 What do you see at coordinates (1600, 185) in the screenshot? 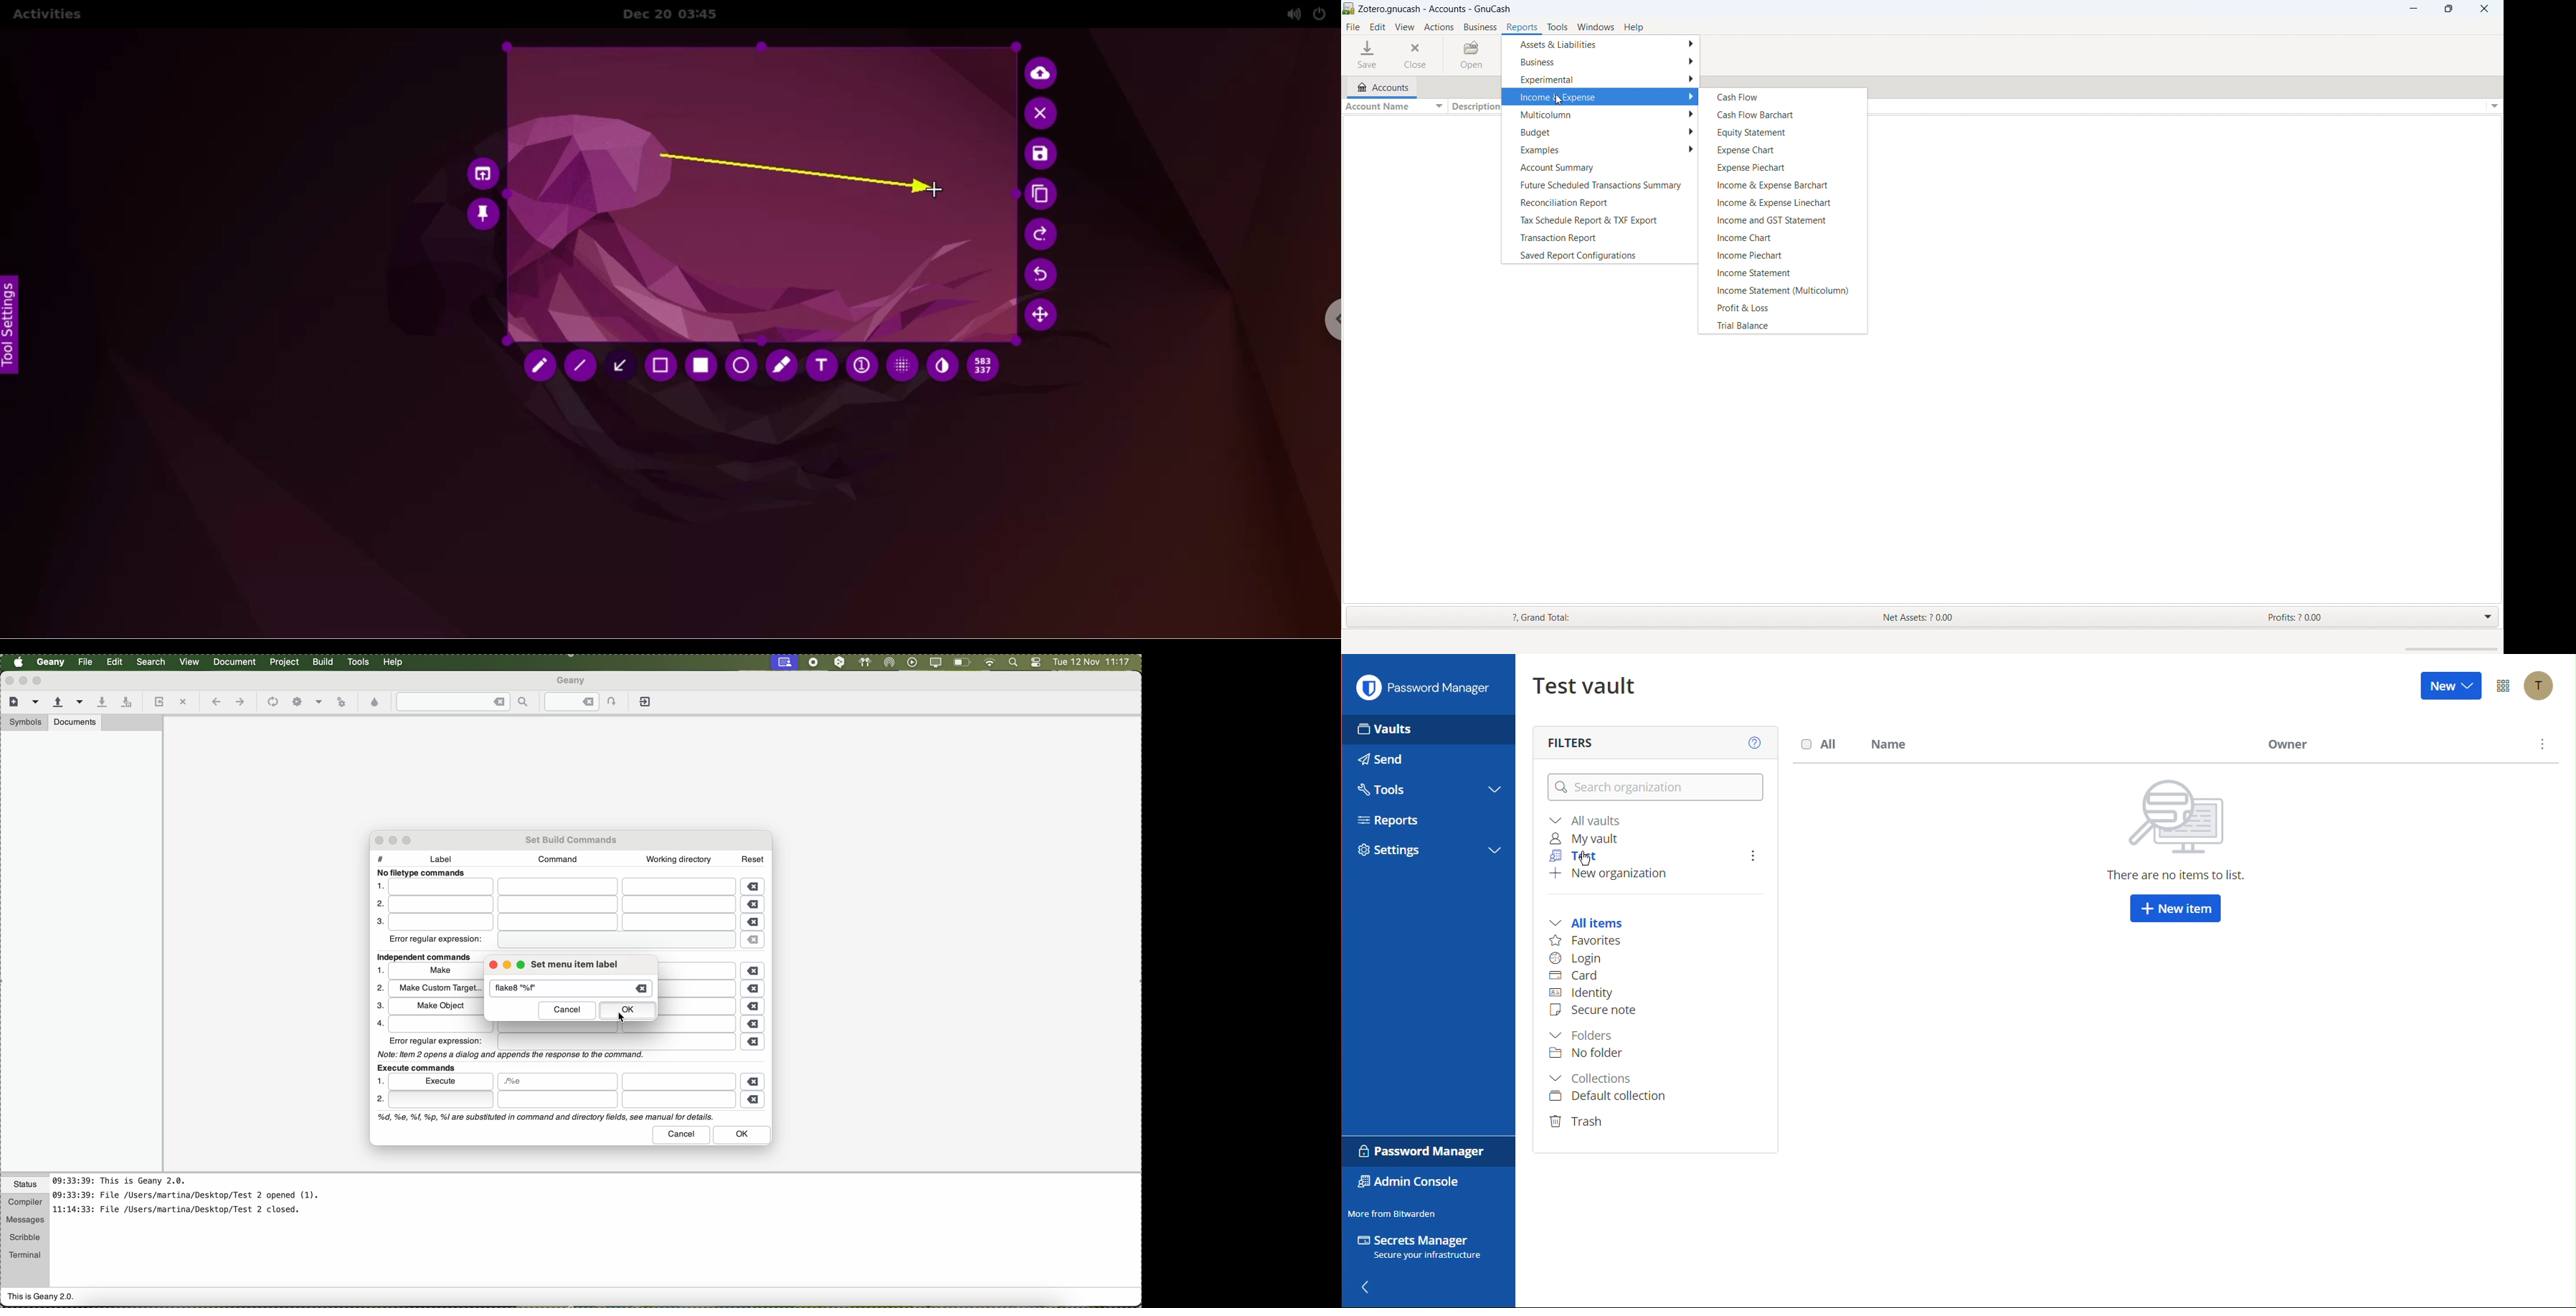
I see `future scheduled transactions summary` at bounding box center [1600, 185].